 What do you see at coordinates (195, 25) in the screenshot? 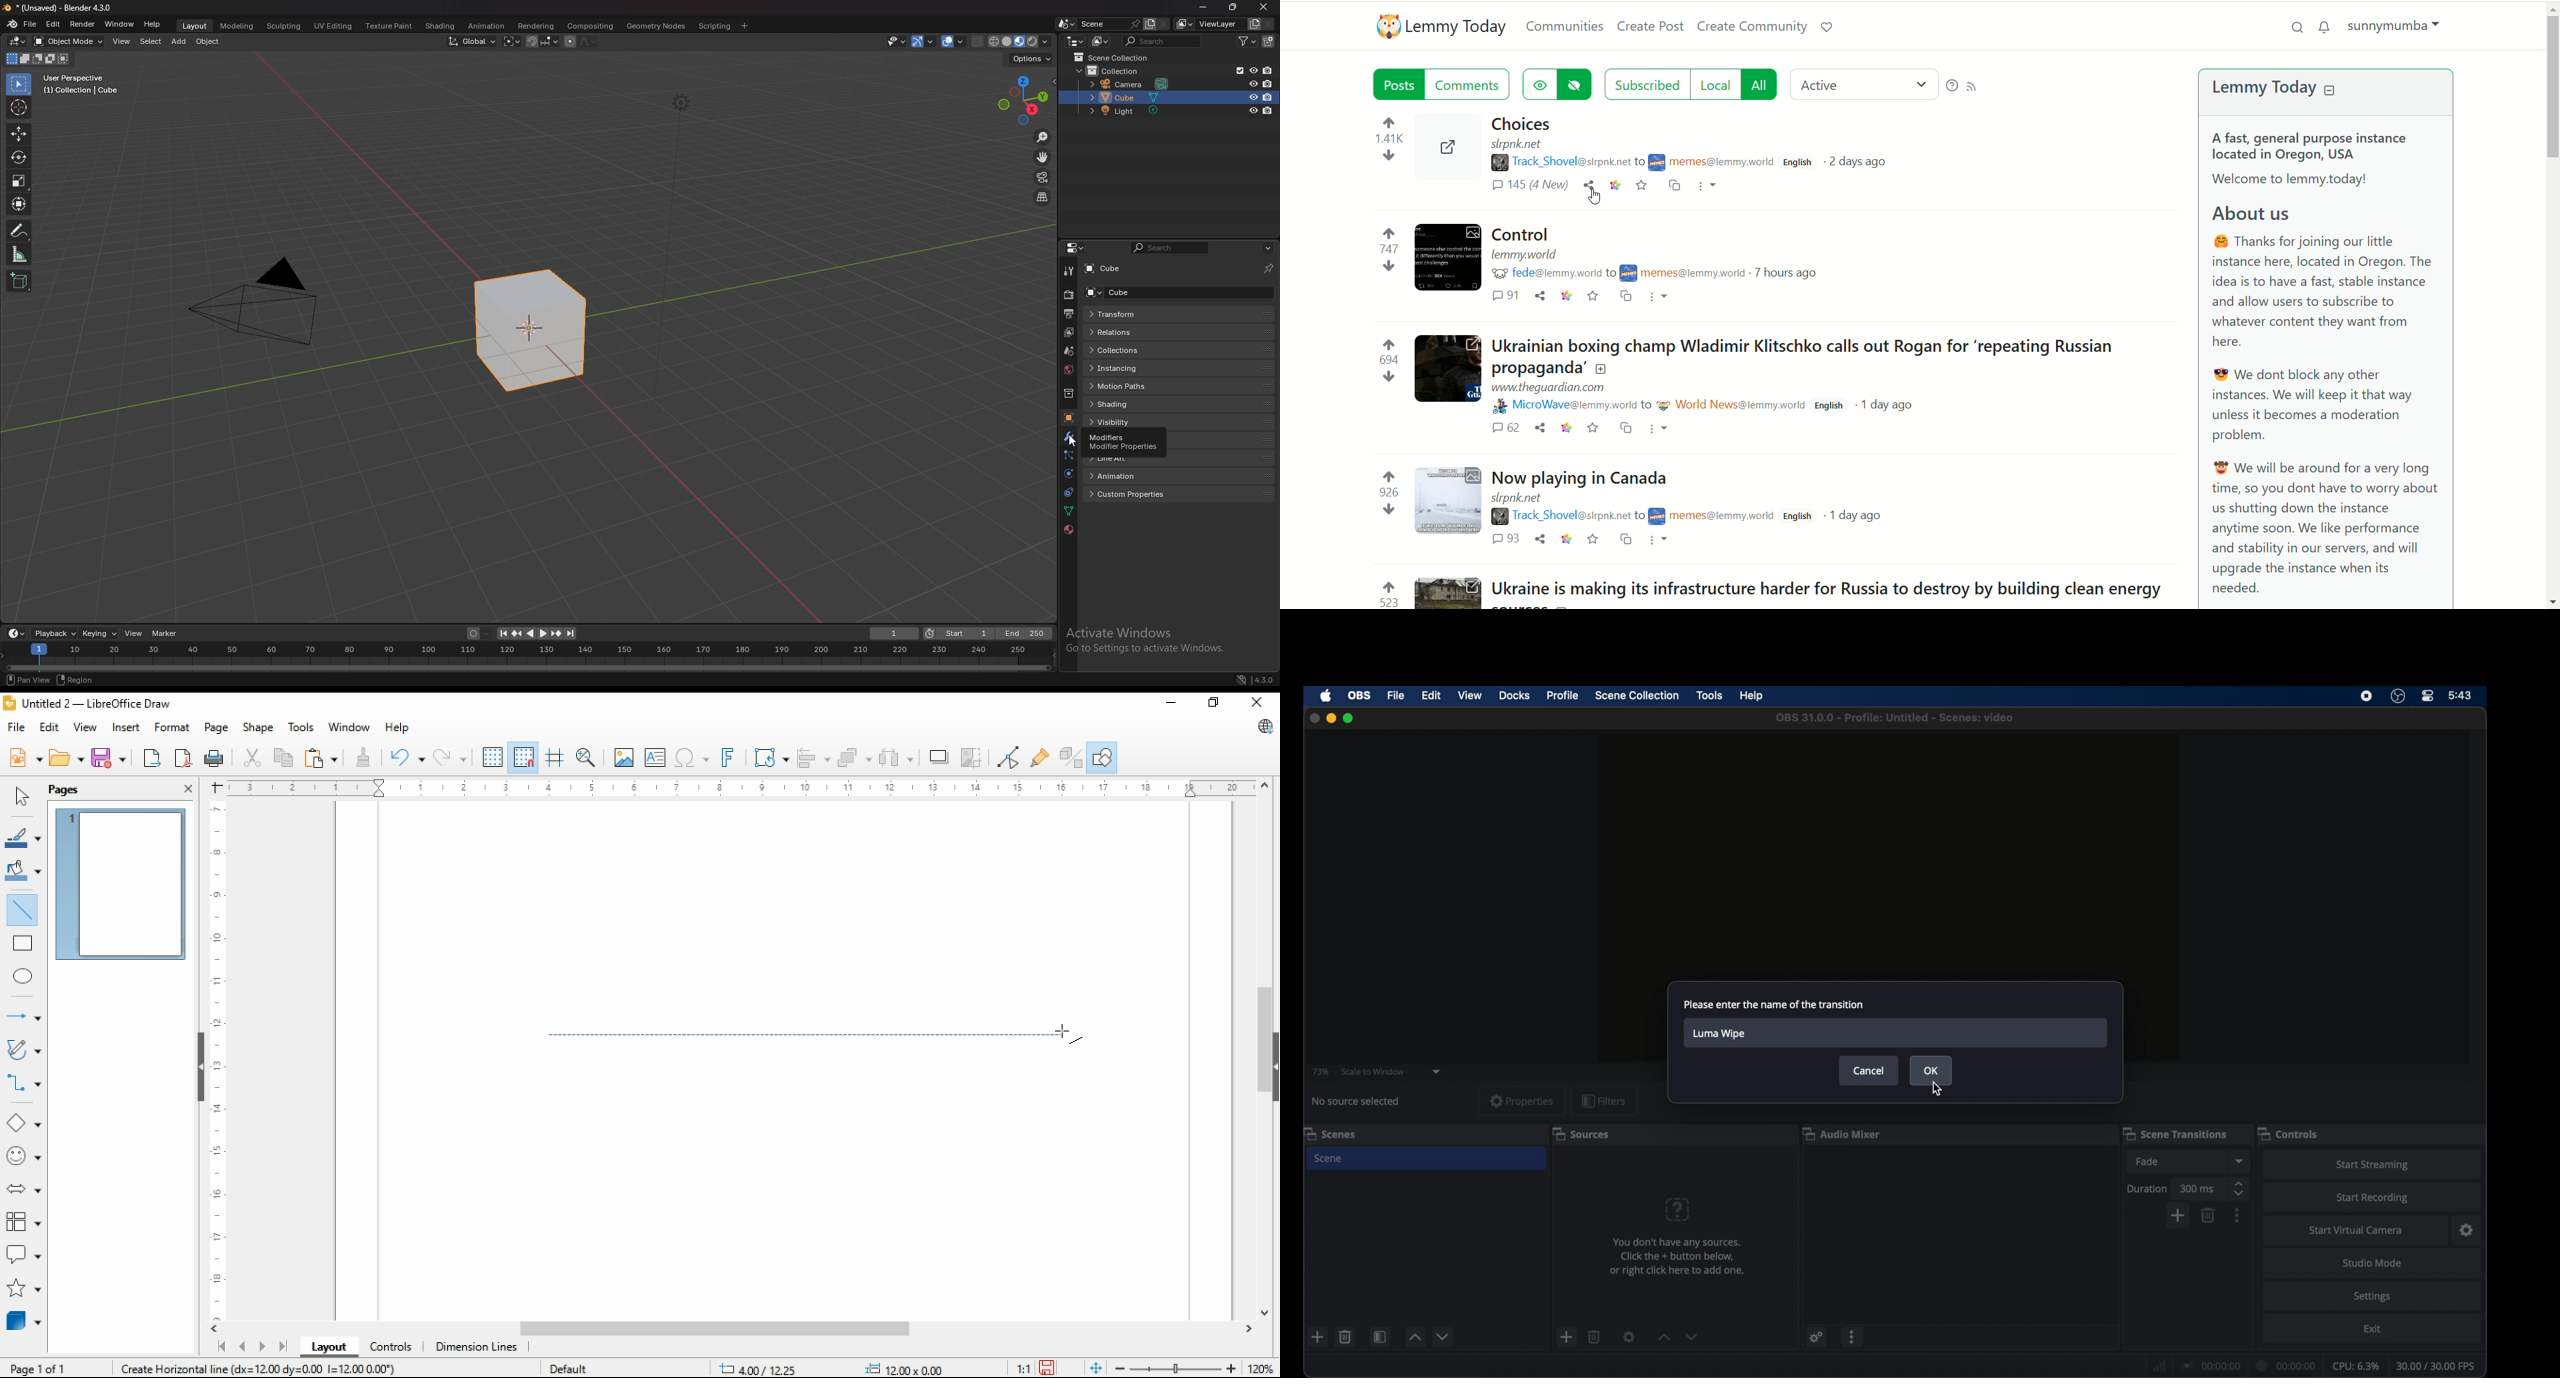
I see `layout` at bounding box center [195, 25].